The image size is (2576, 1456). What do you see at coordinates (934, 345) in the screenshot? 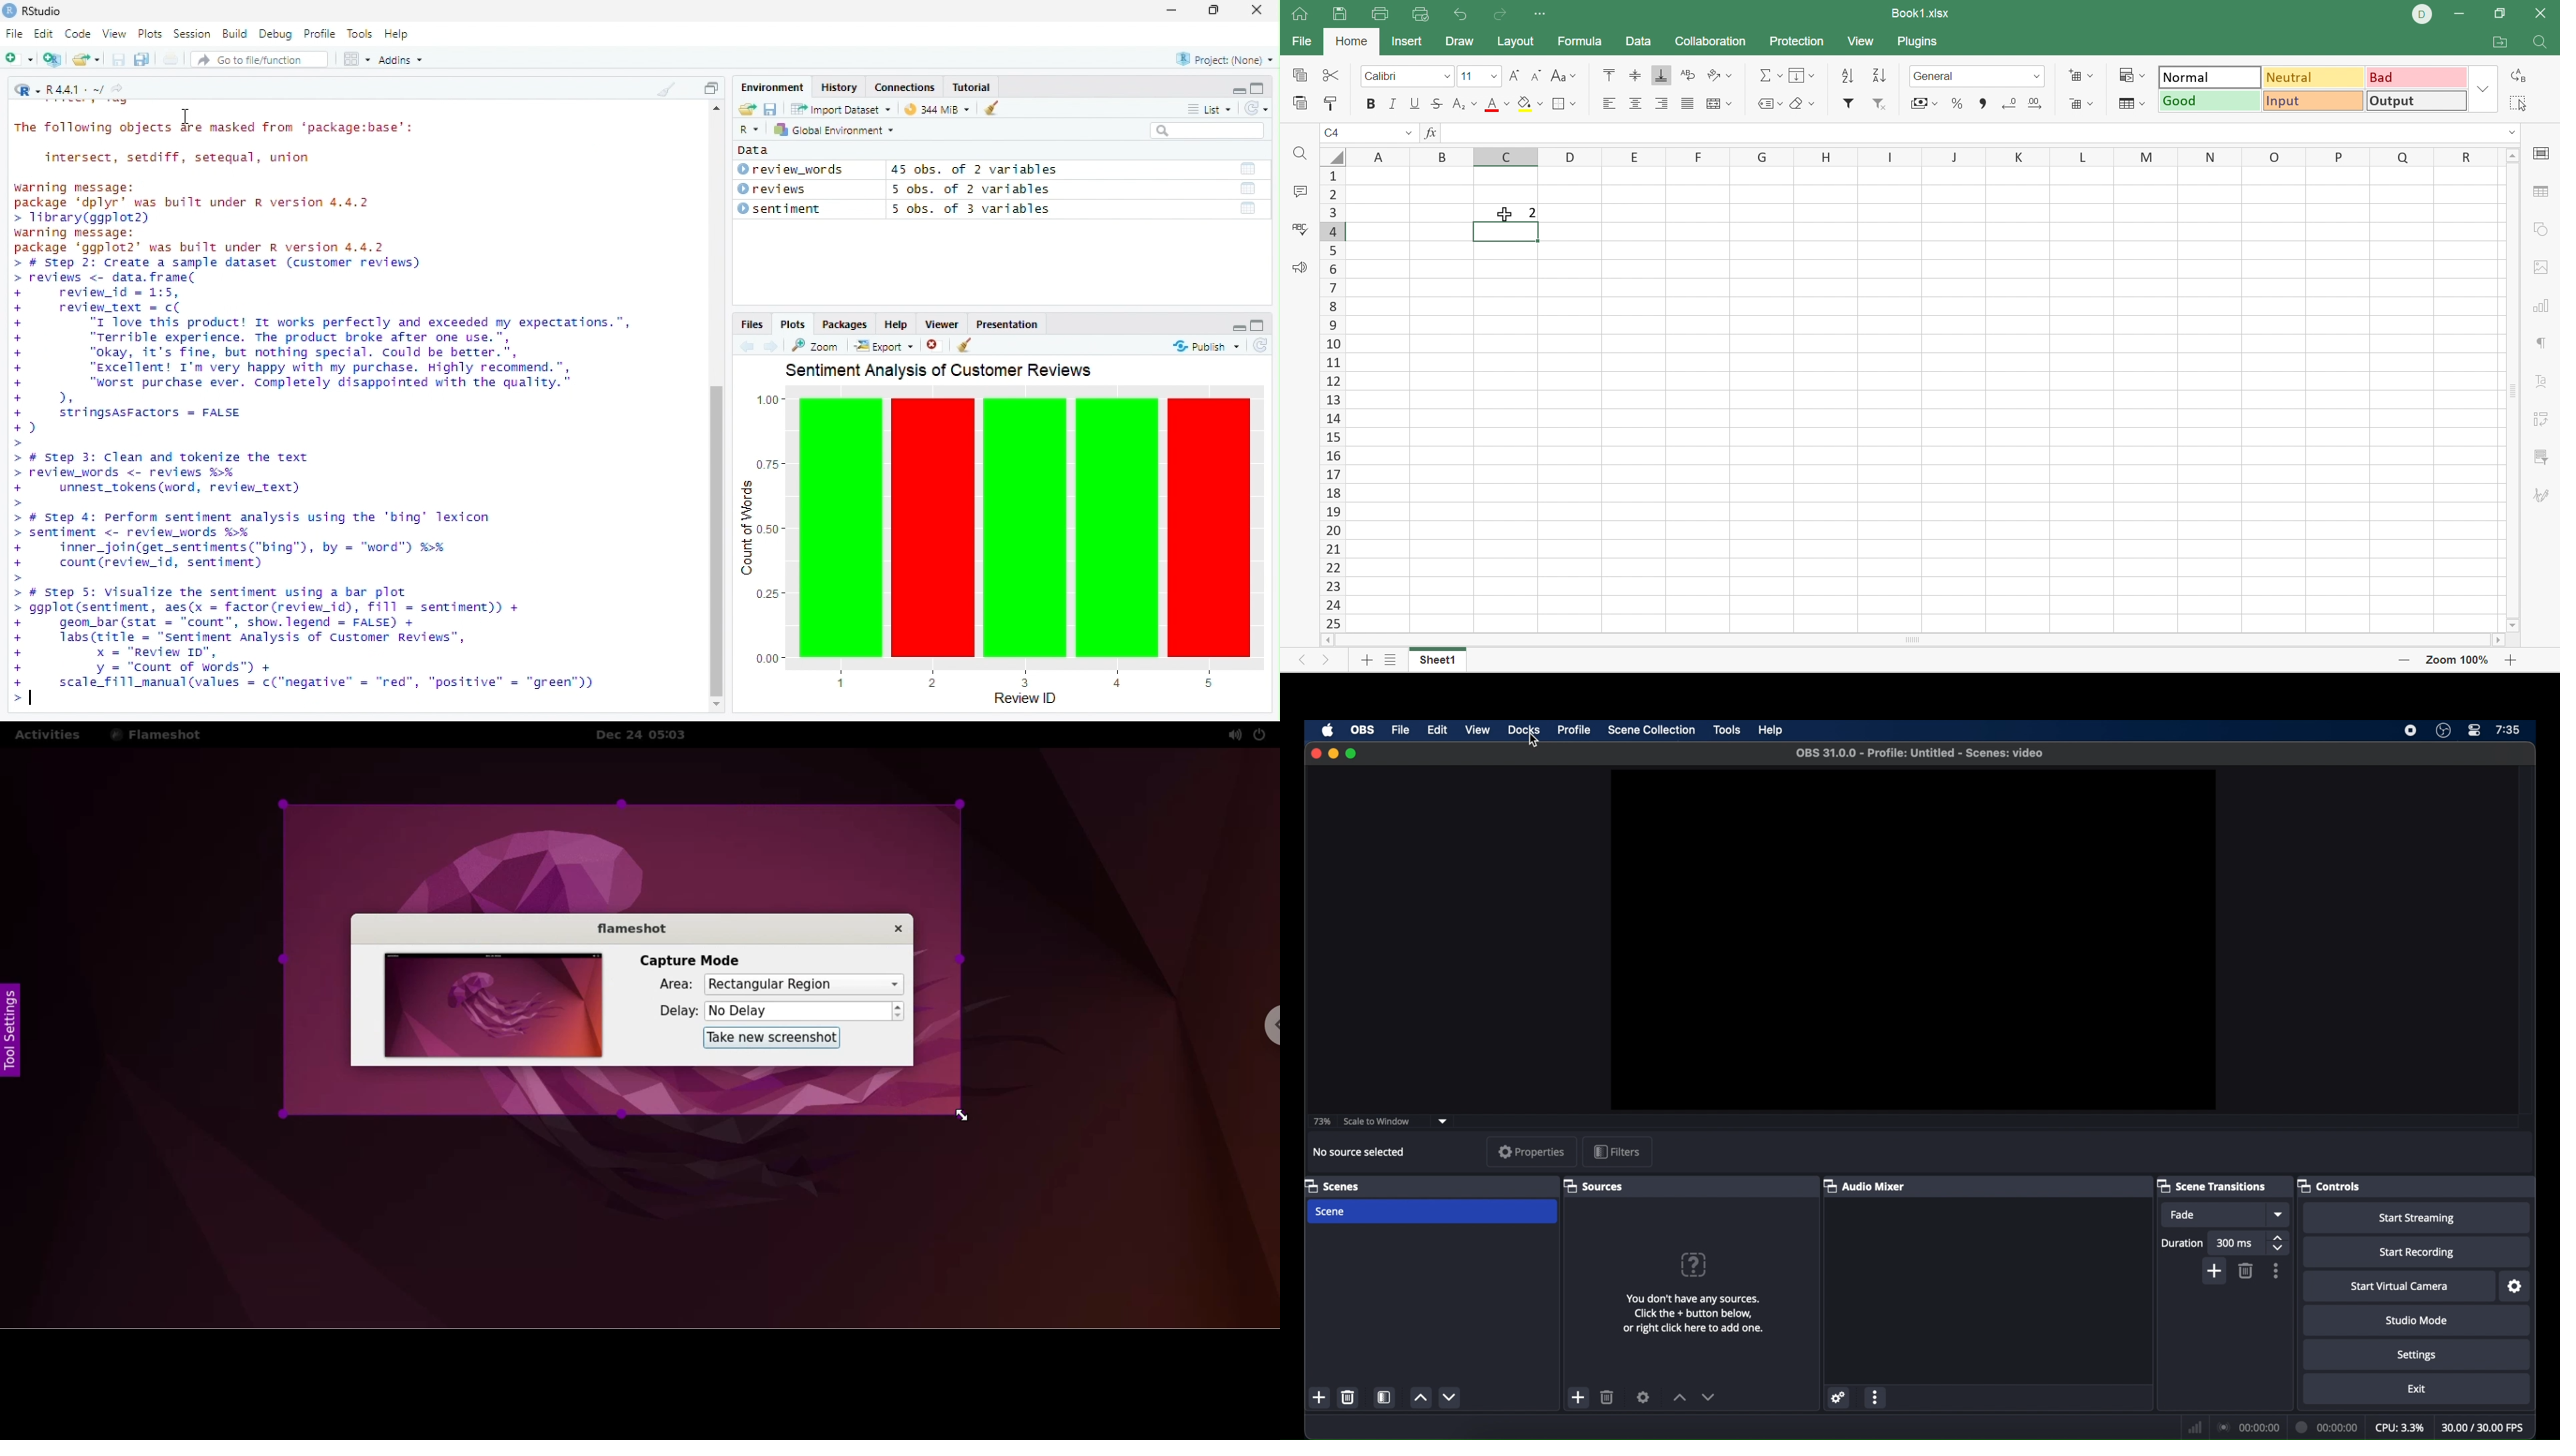
I see `Delete` at bounding box center [934, 345].